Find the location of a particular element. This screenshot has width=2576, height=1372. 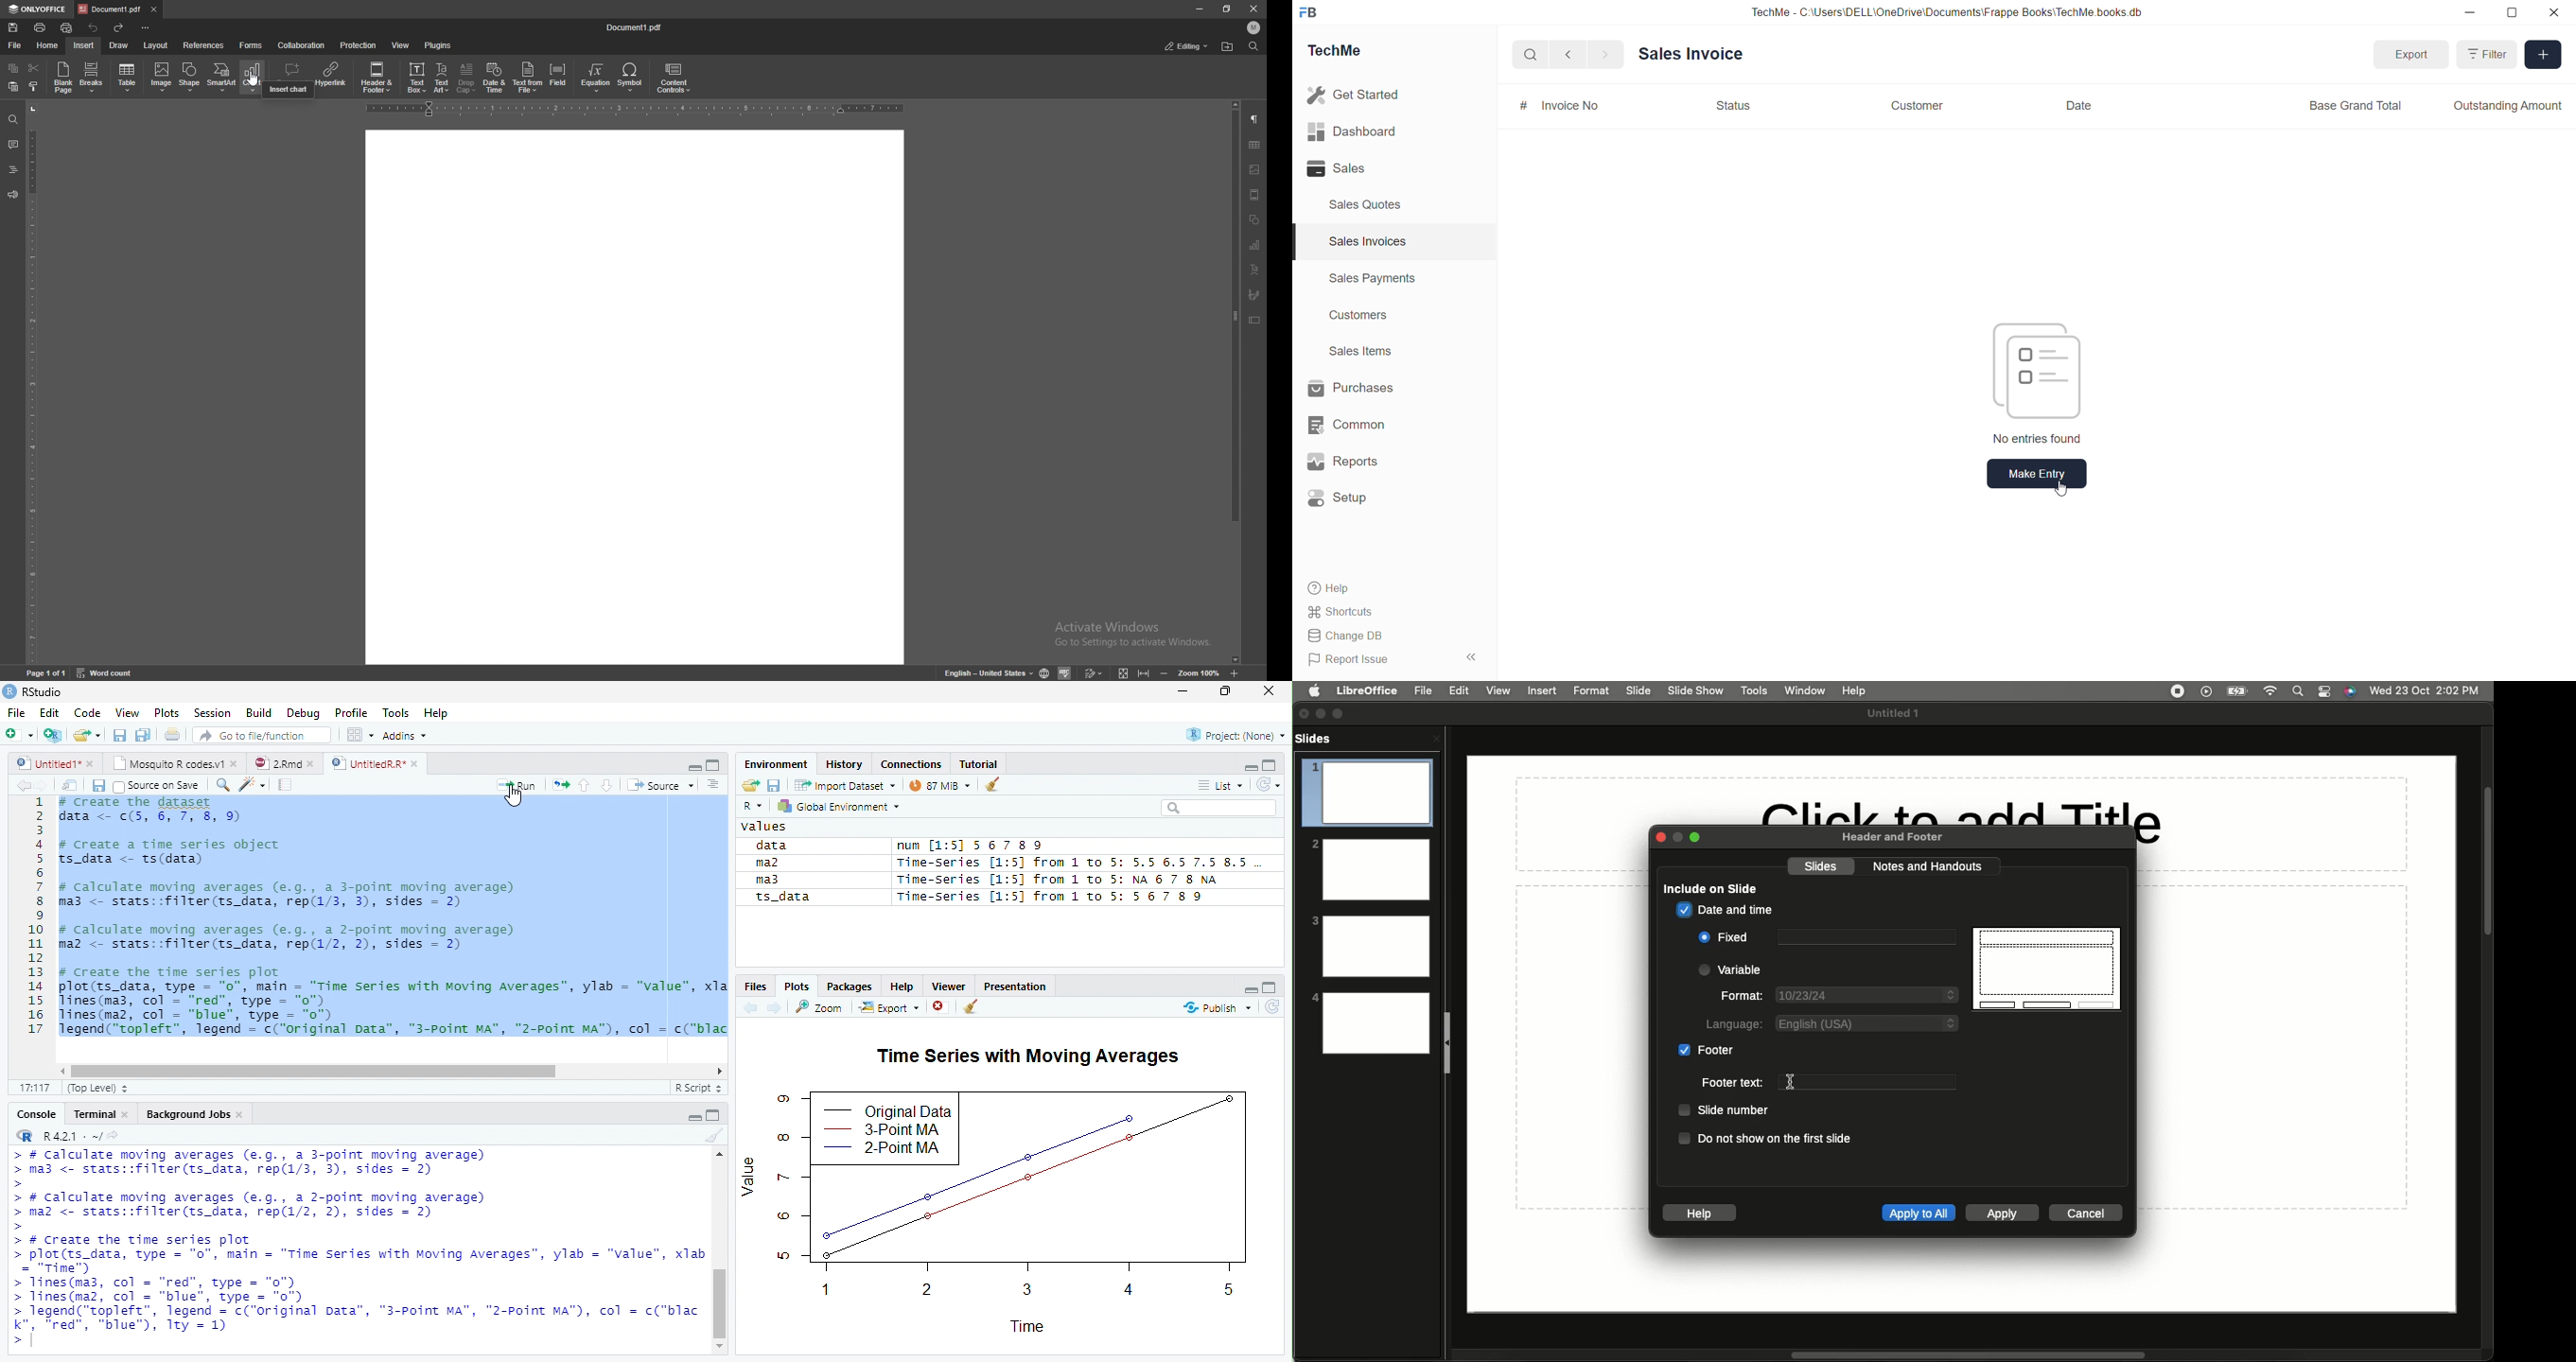

Tools is located at coordinates (396, 712).